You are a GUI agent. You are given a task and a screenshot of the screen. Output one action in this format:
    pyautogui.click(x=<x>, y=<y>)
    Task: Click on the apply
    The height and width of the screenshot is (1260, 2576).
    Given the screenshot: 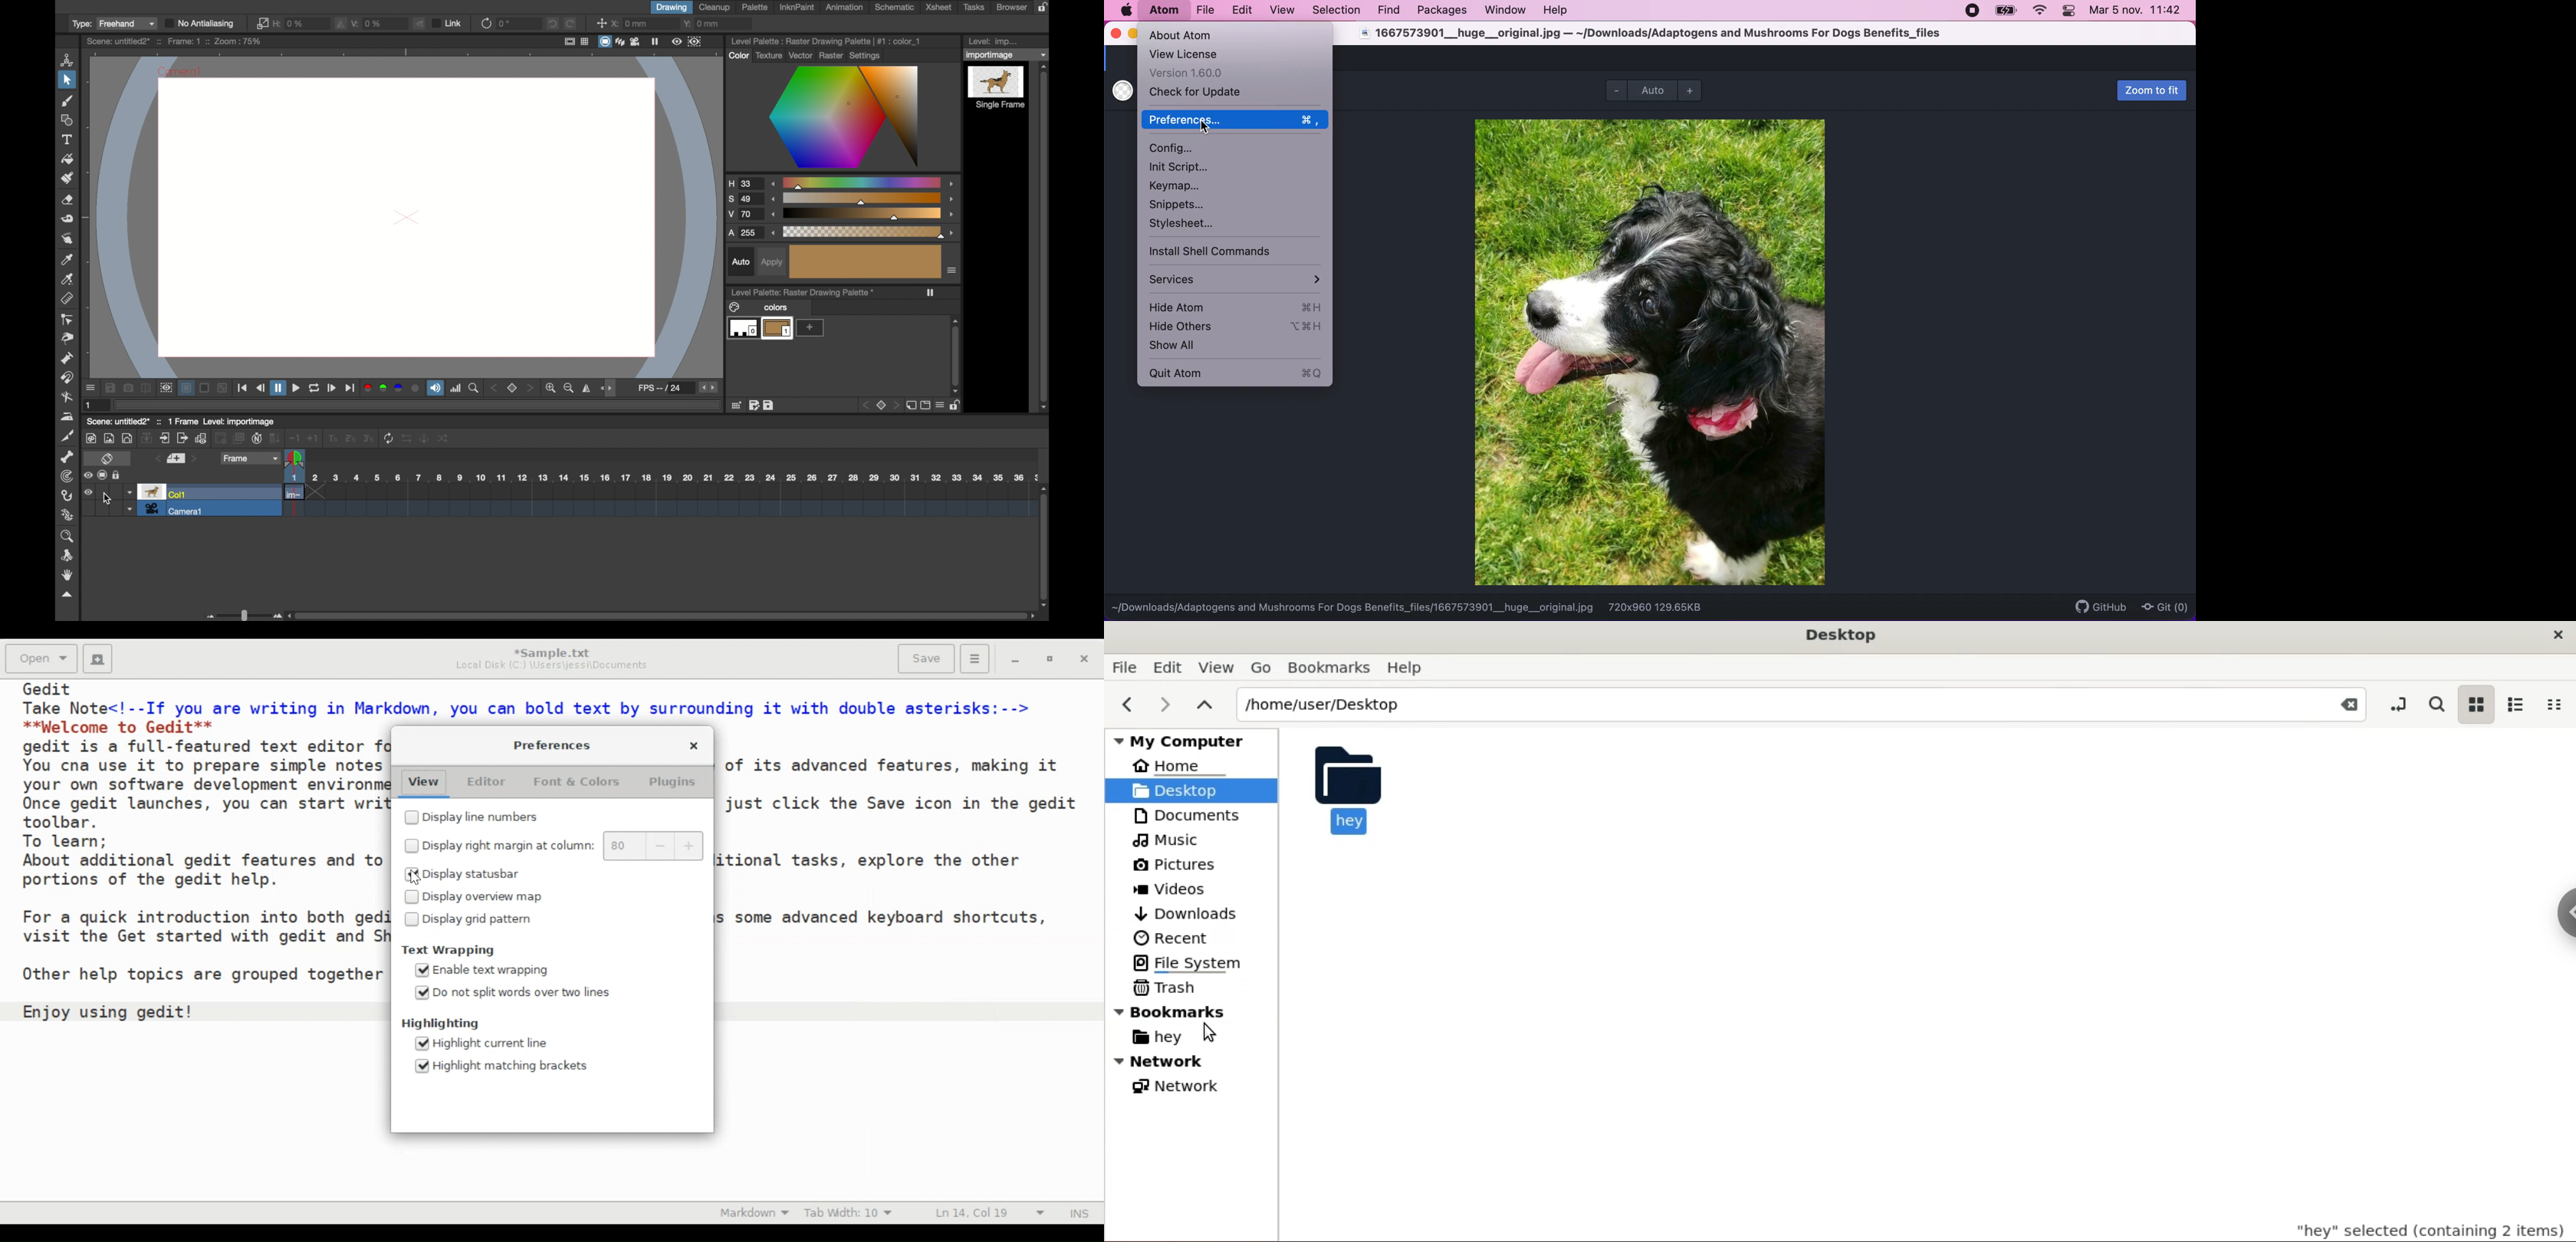 What is the action you would take?
    pyautogui.click(x=772, y=263)
    